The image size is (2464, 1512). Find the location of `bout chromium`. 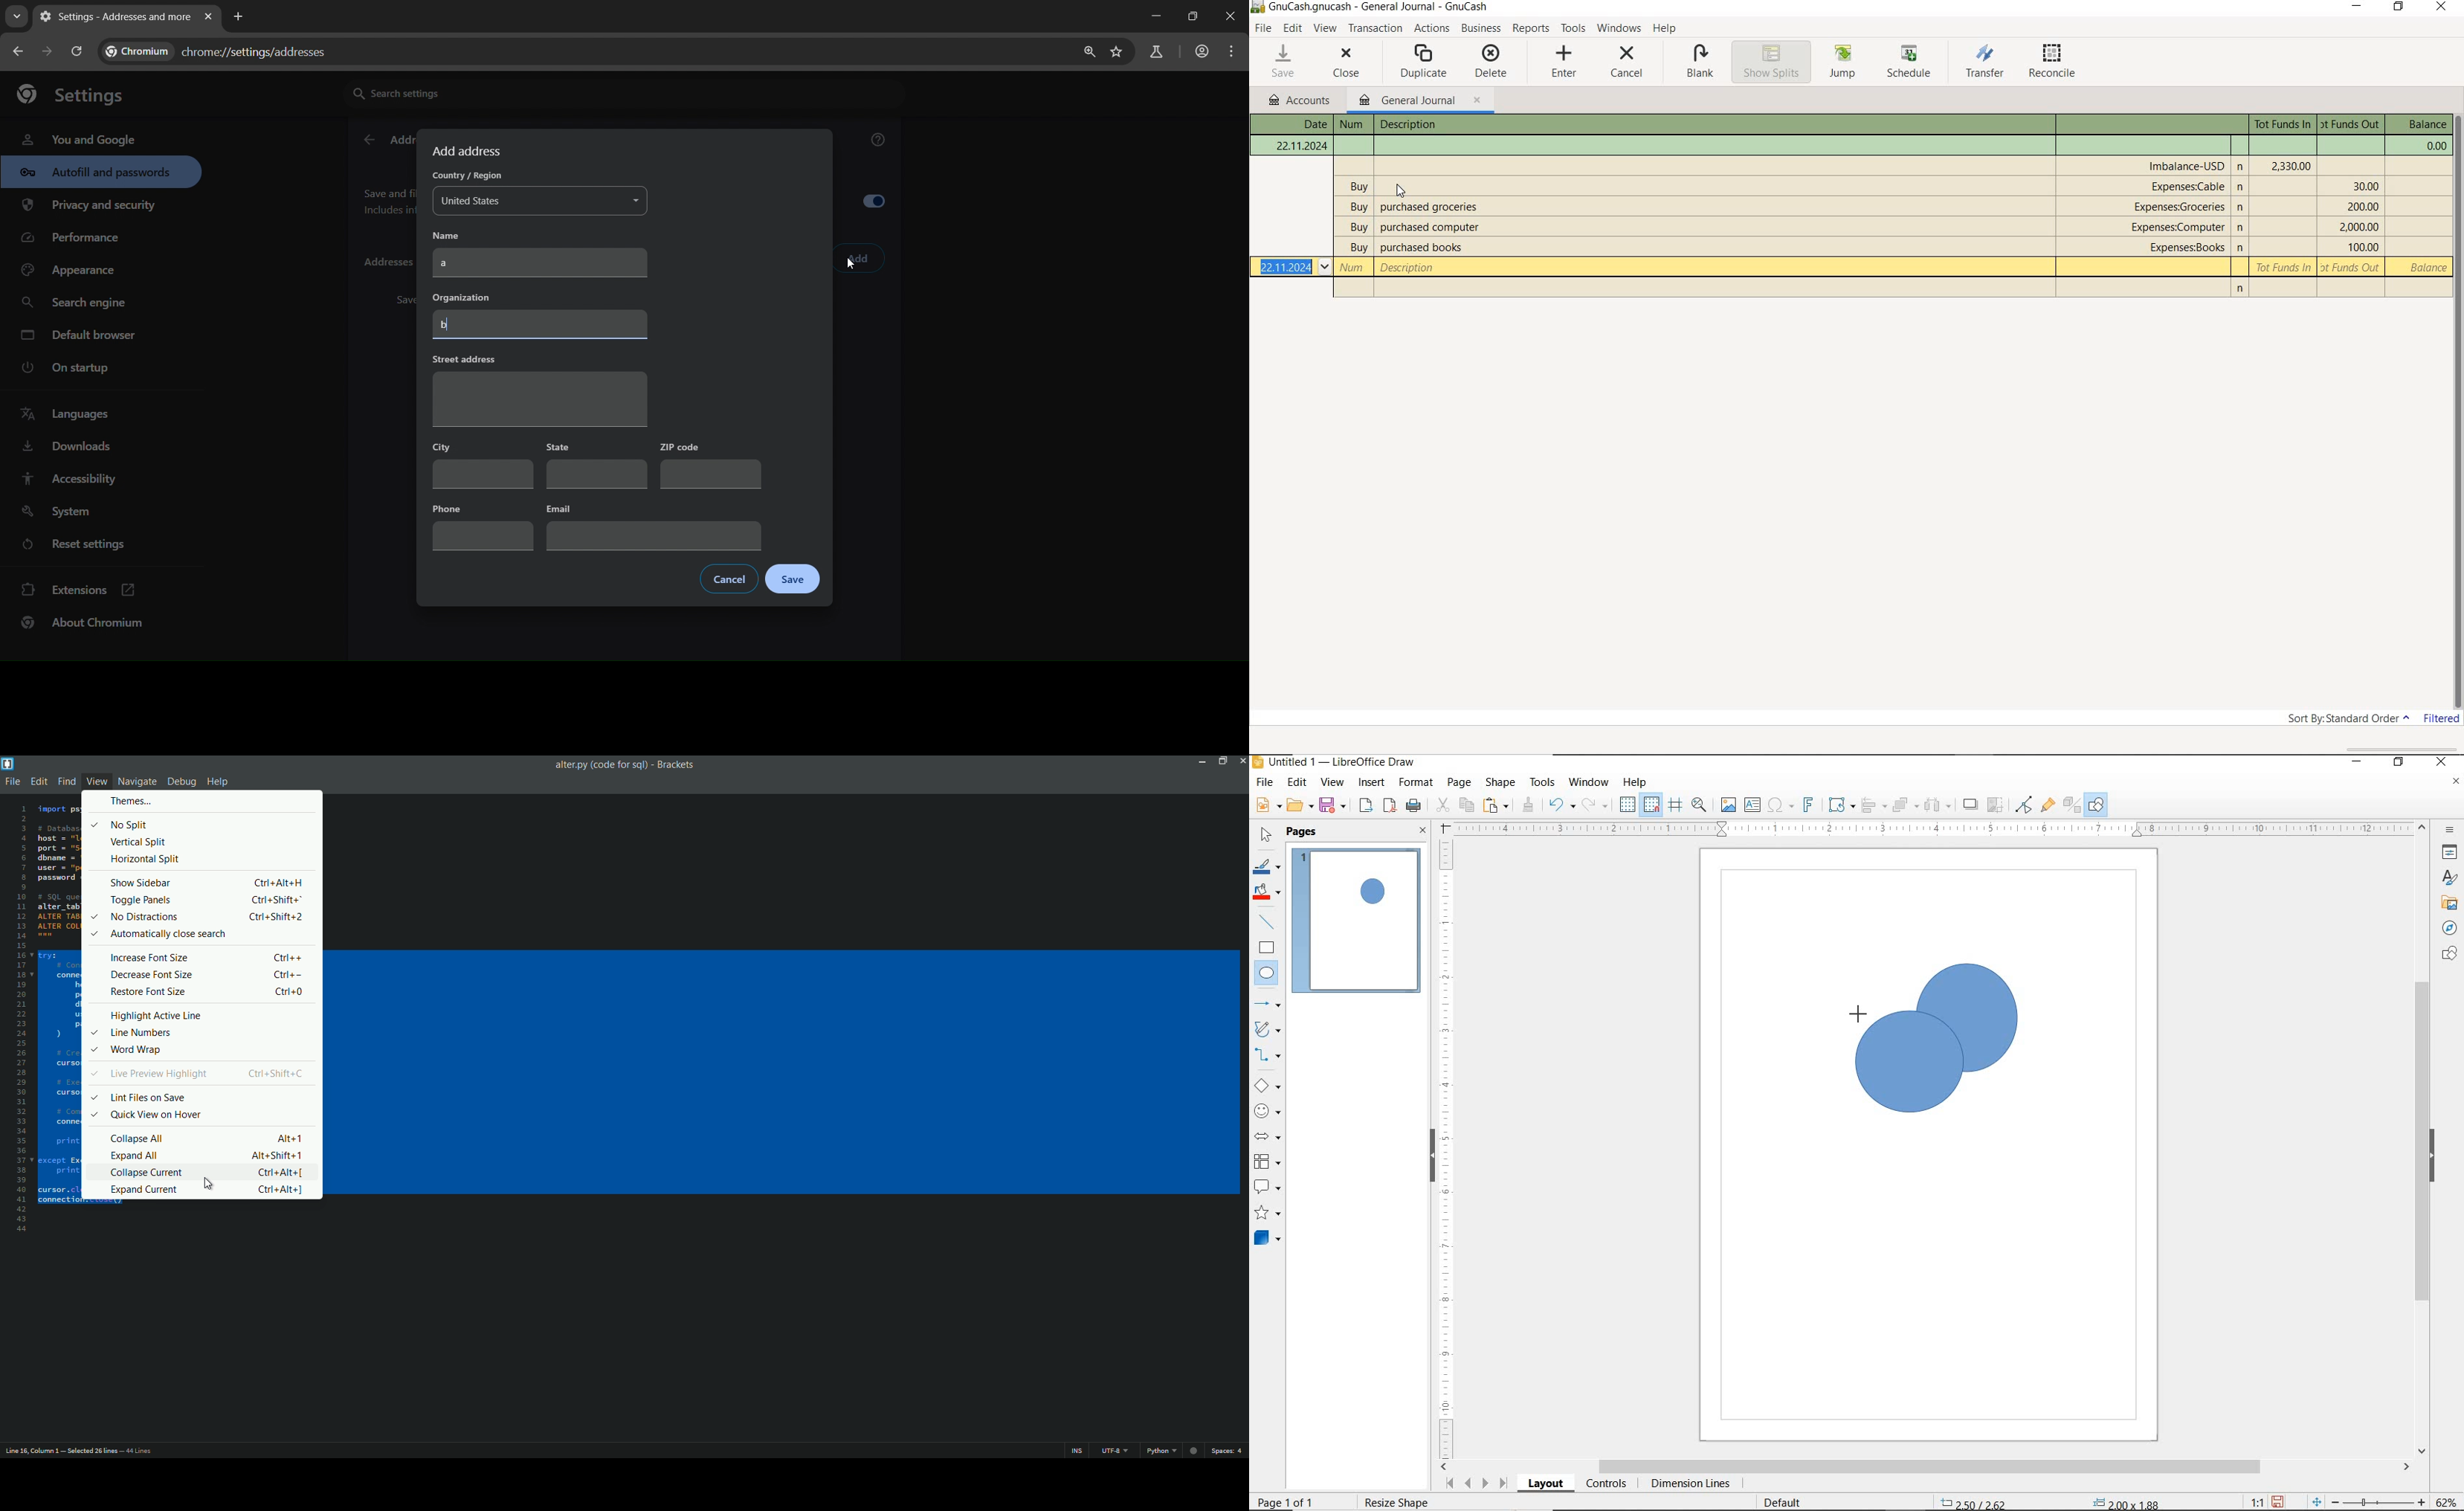

bout chromium is located at coordinates (85, 622).